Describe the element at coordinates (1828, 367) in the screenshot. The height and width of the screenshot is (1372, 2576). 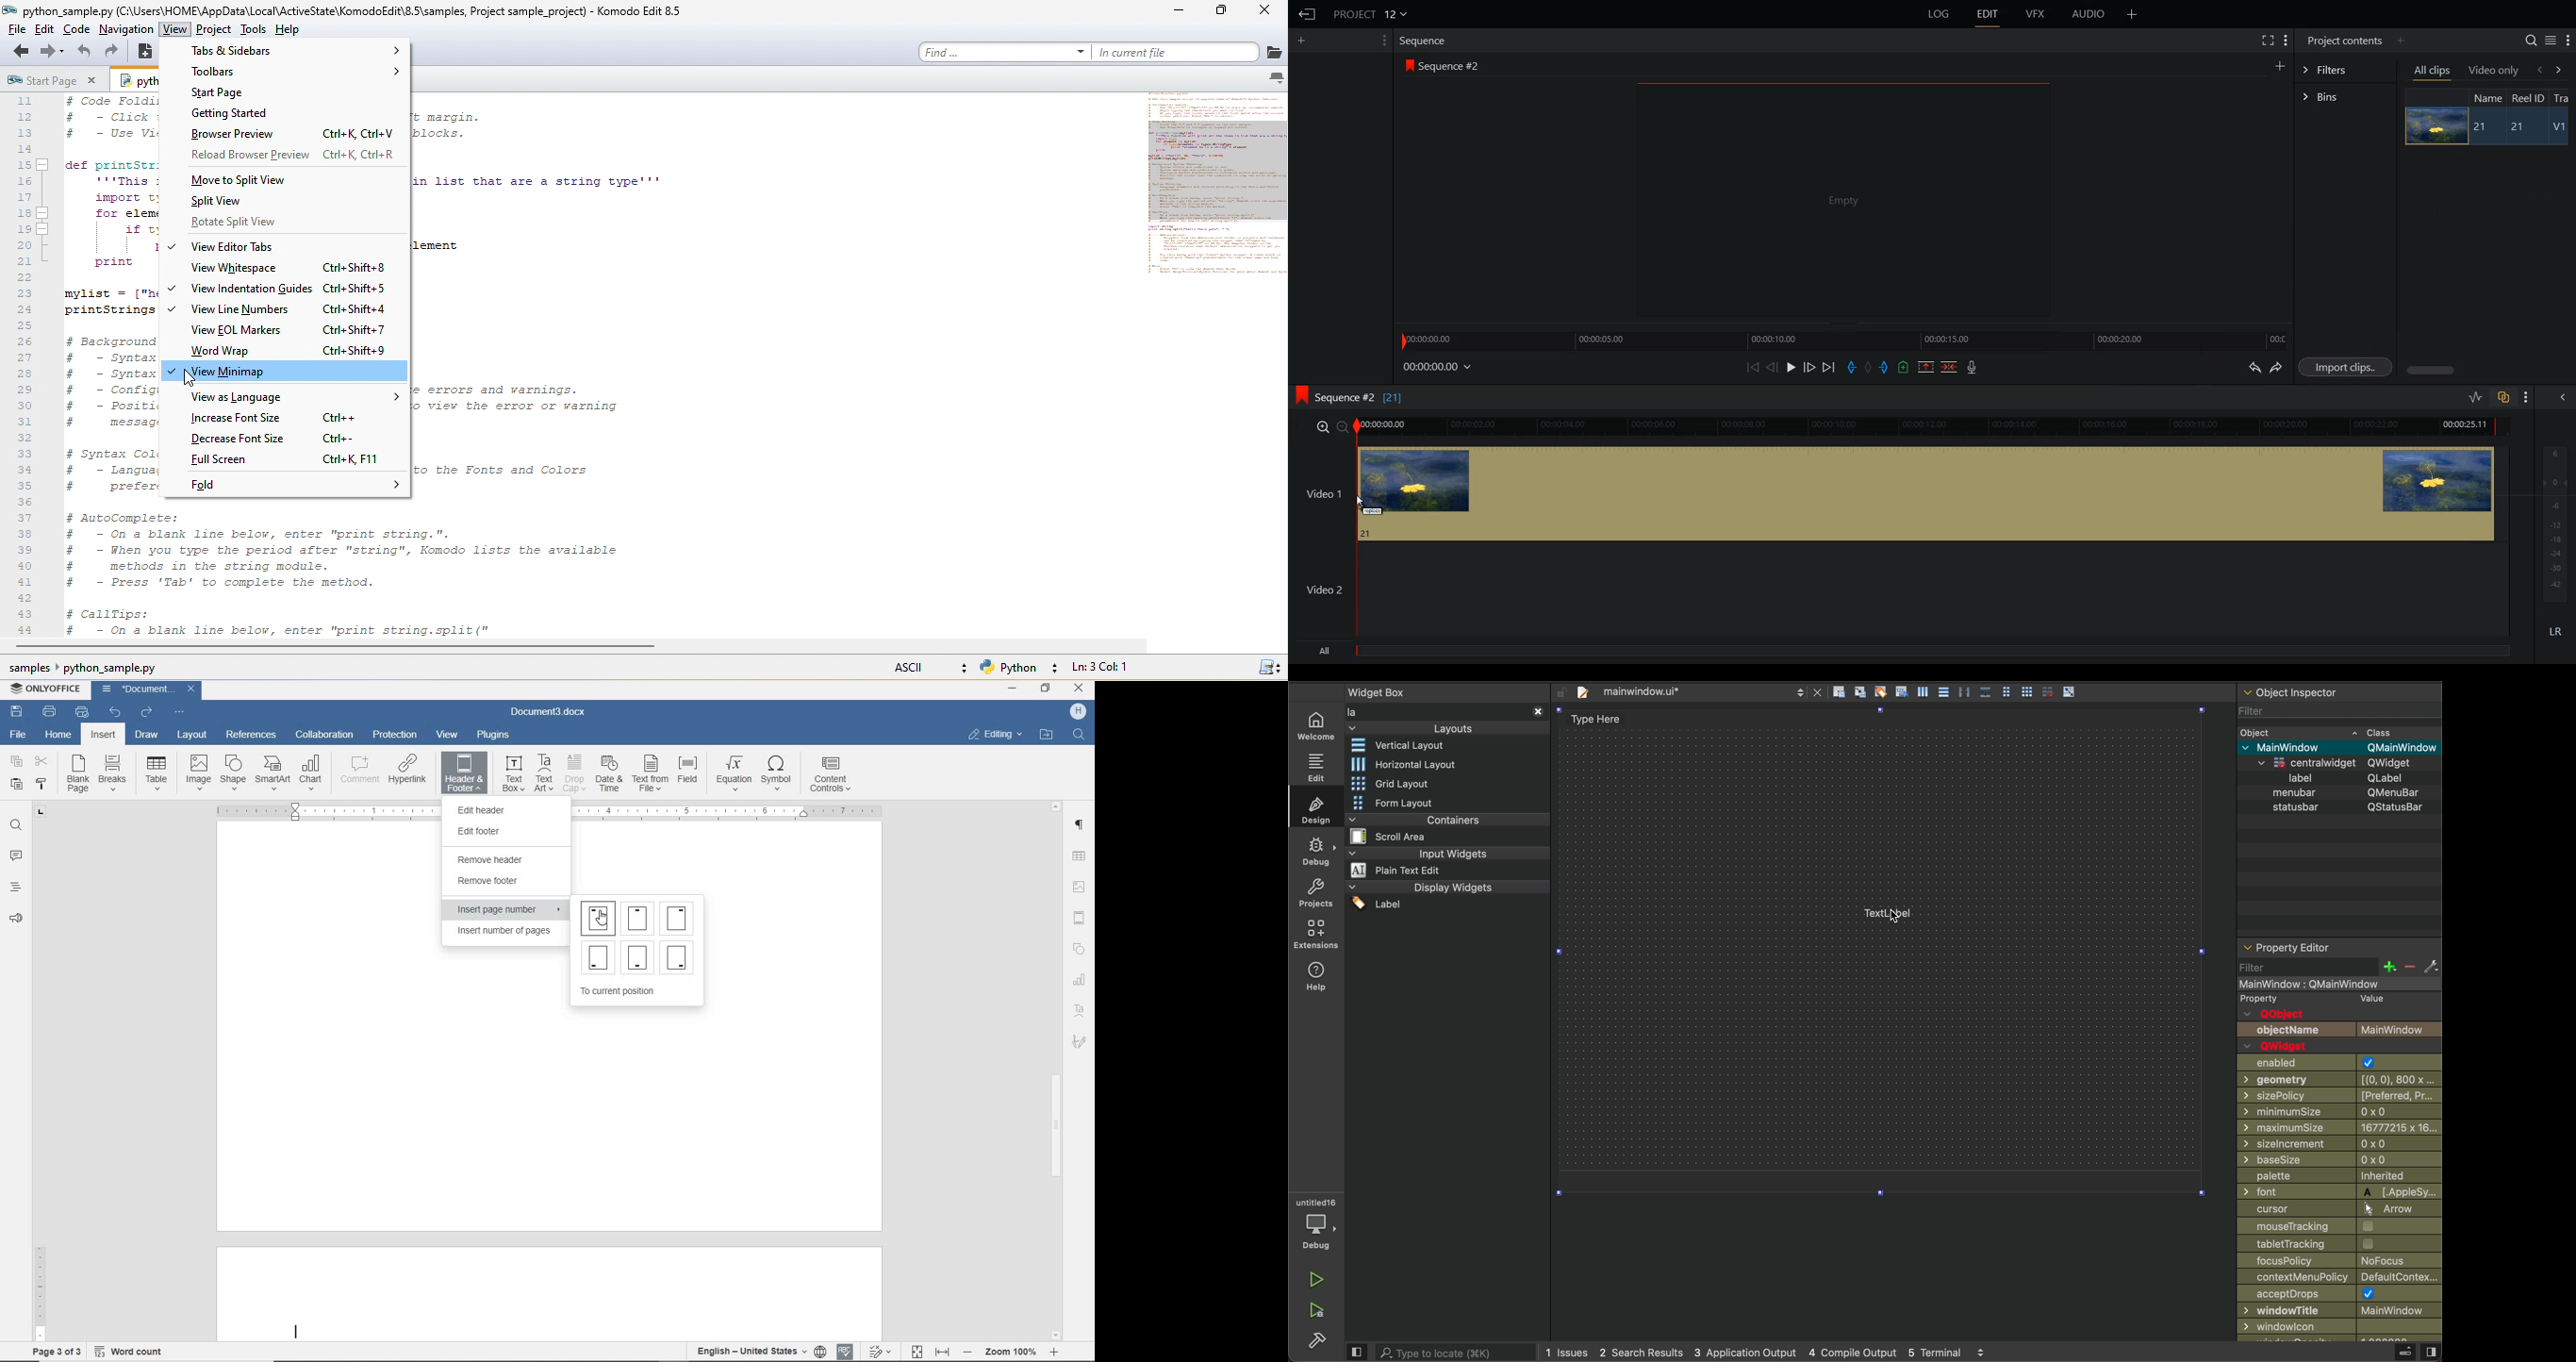
I see `Move Forward` at that location.